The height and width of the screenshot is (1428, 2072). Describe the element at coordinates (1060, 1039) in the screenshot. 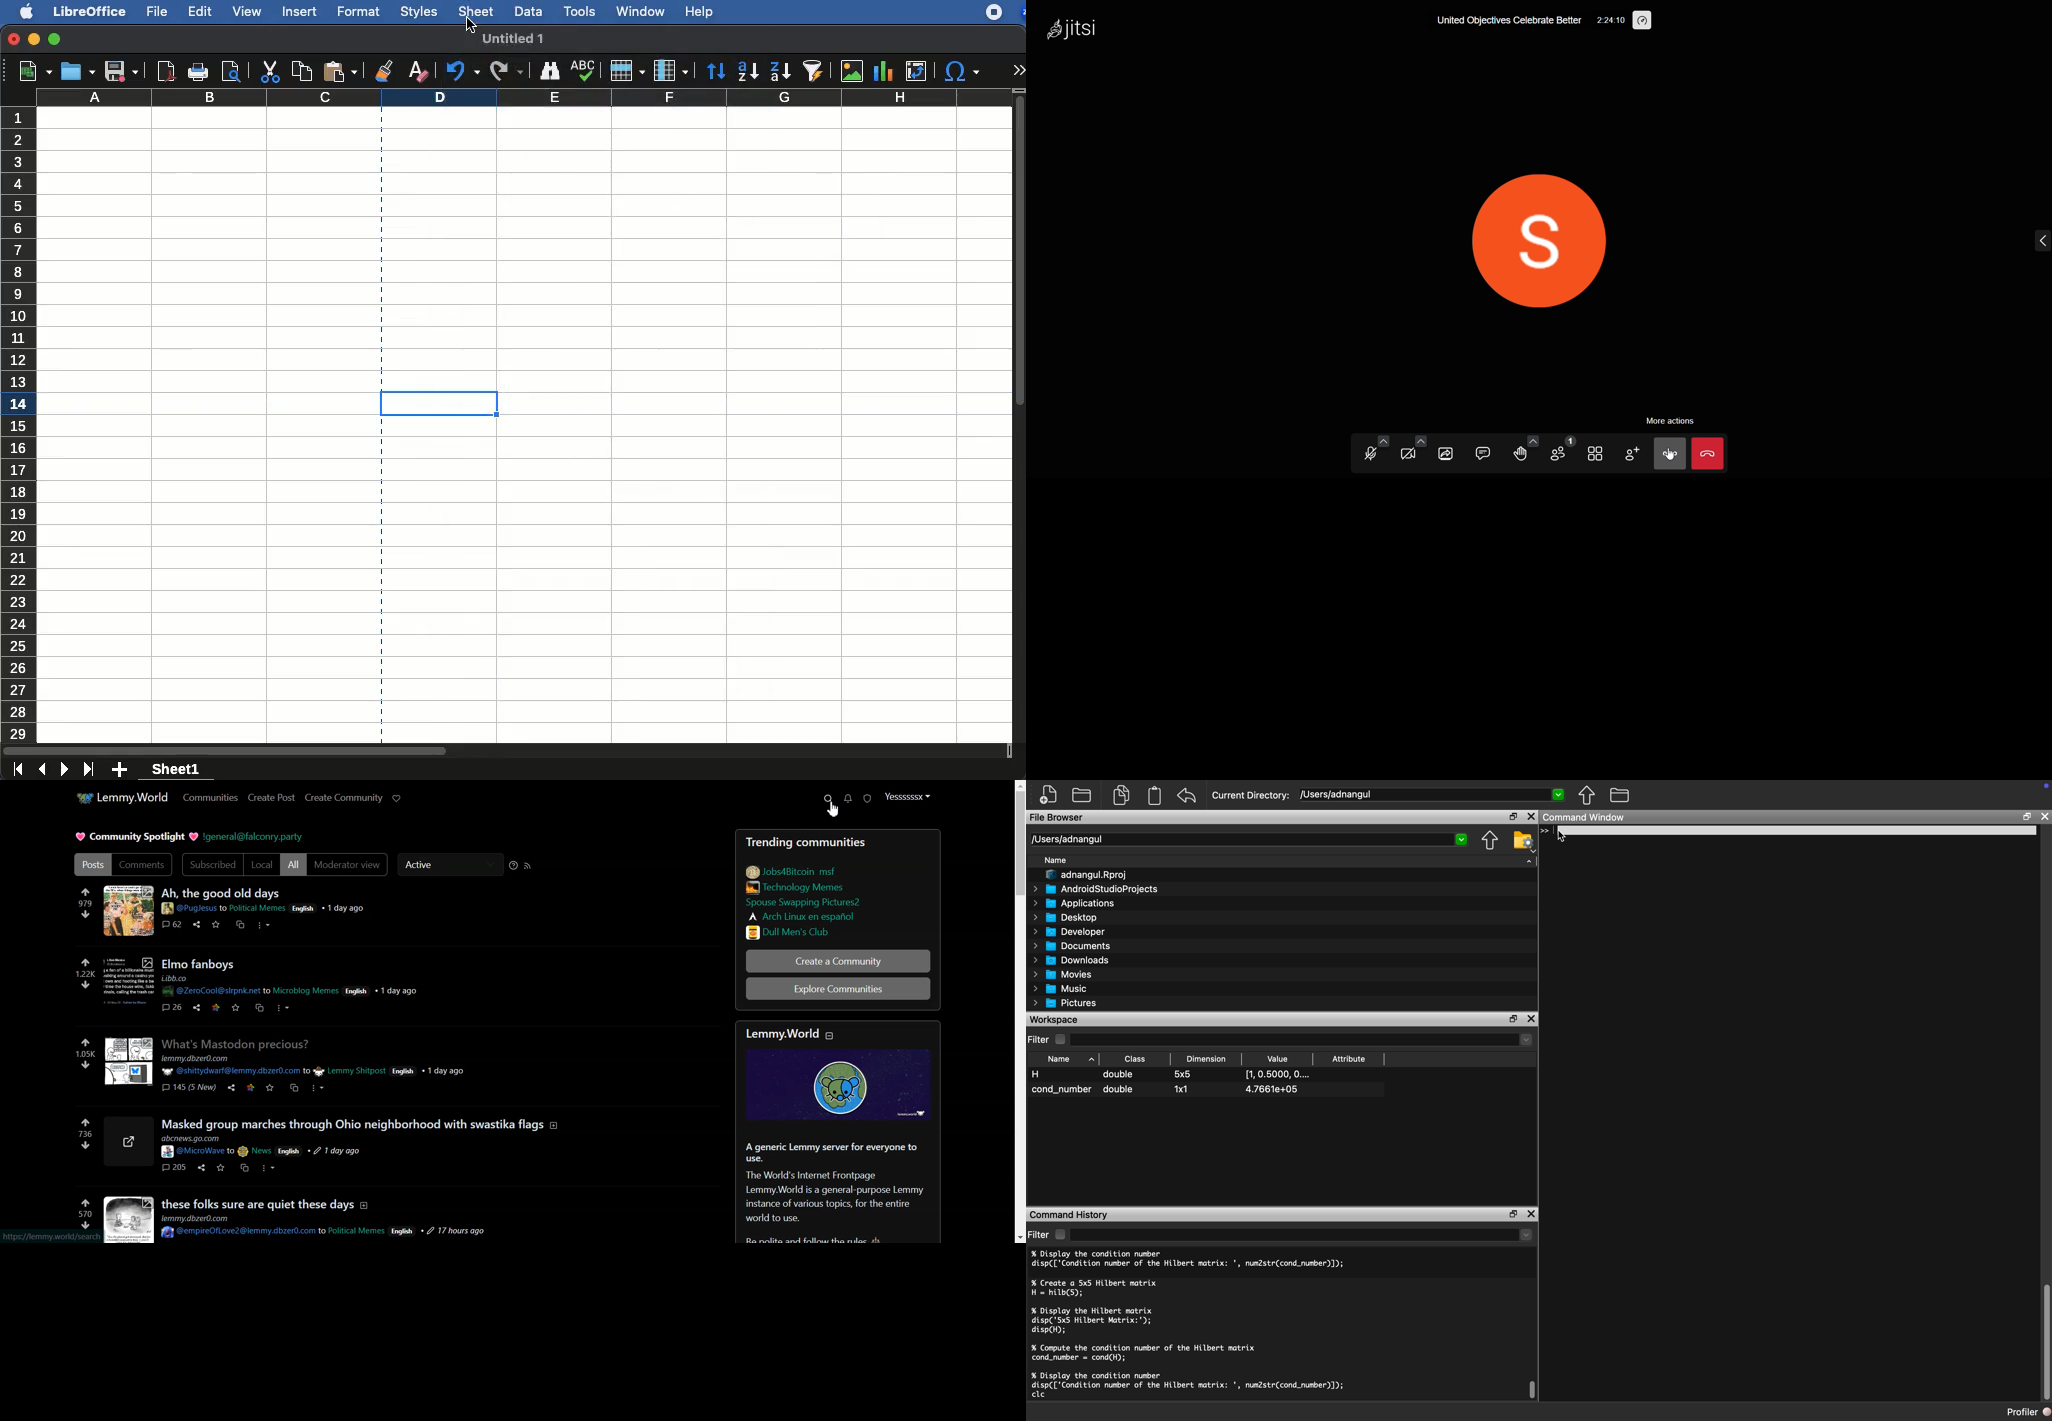

I see `Checkbox` at that location.